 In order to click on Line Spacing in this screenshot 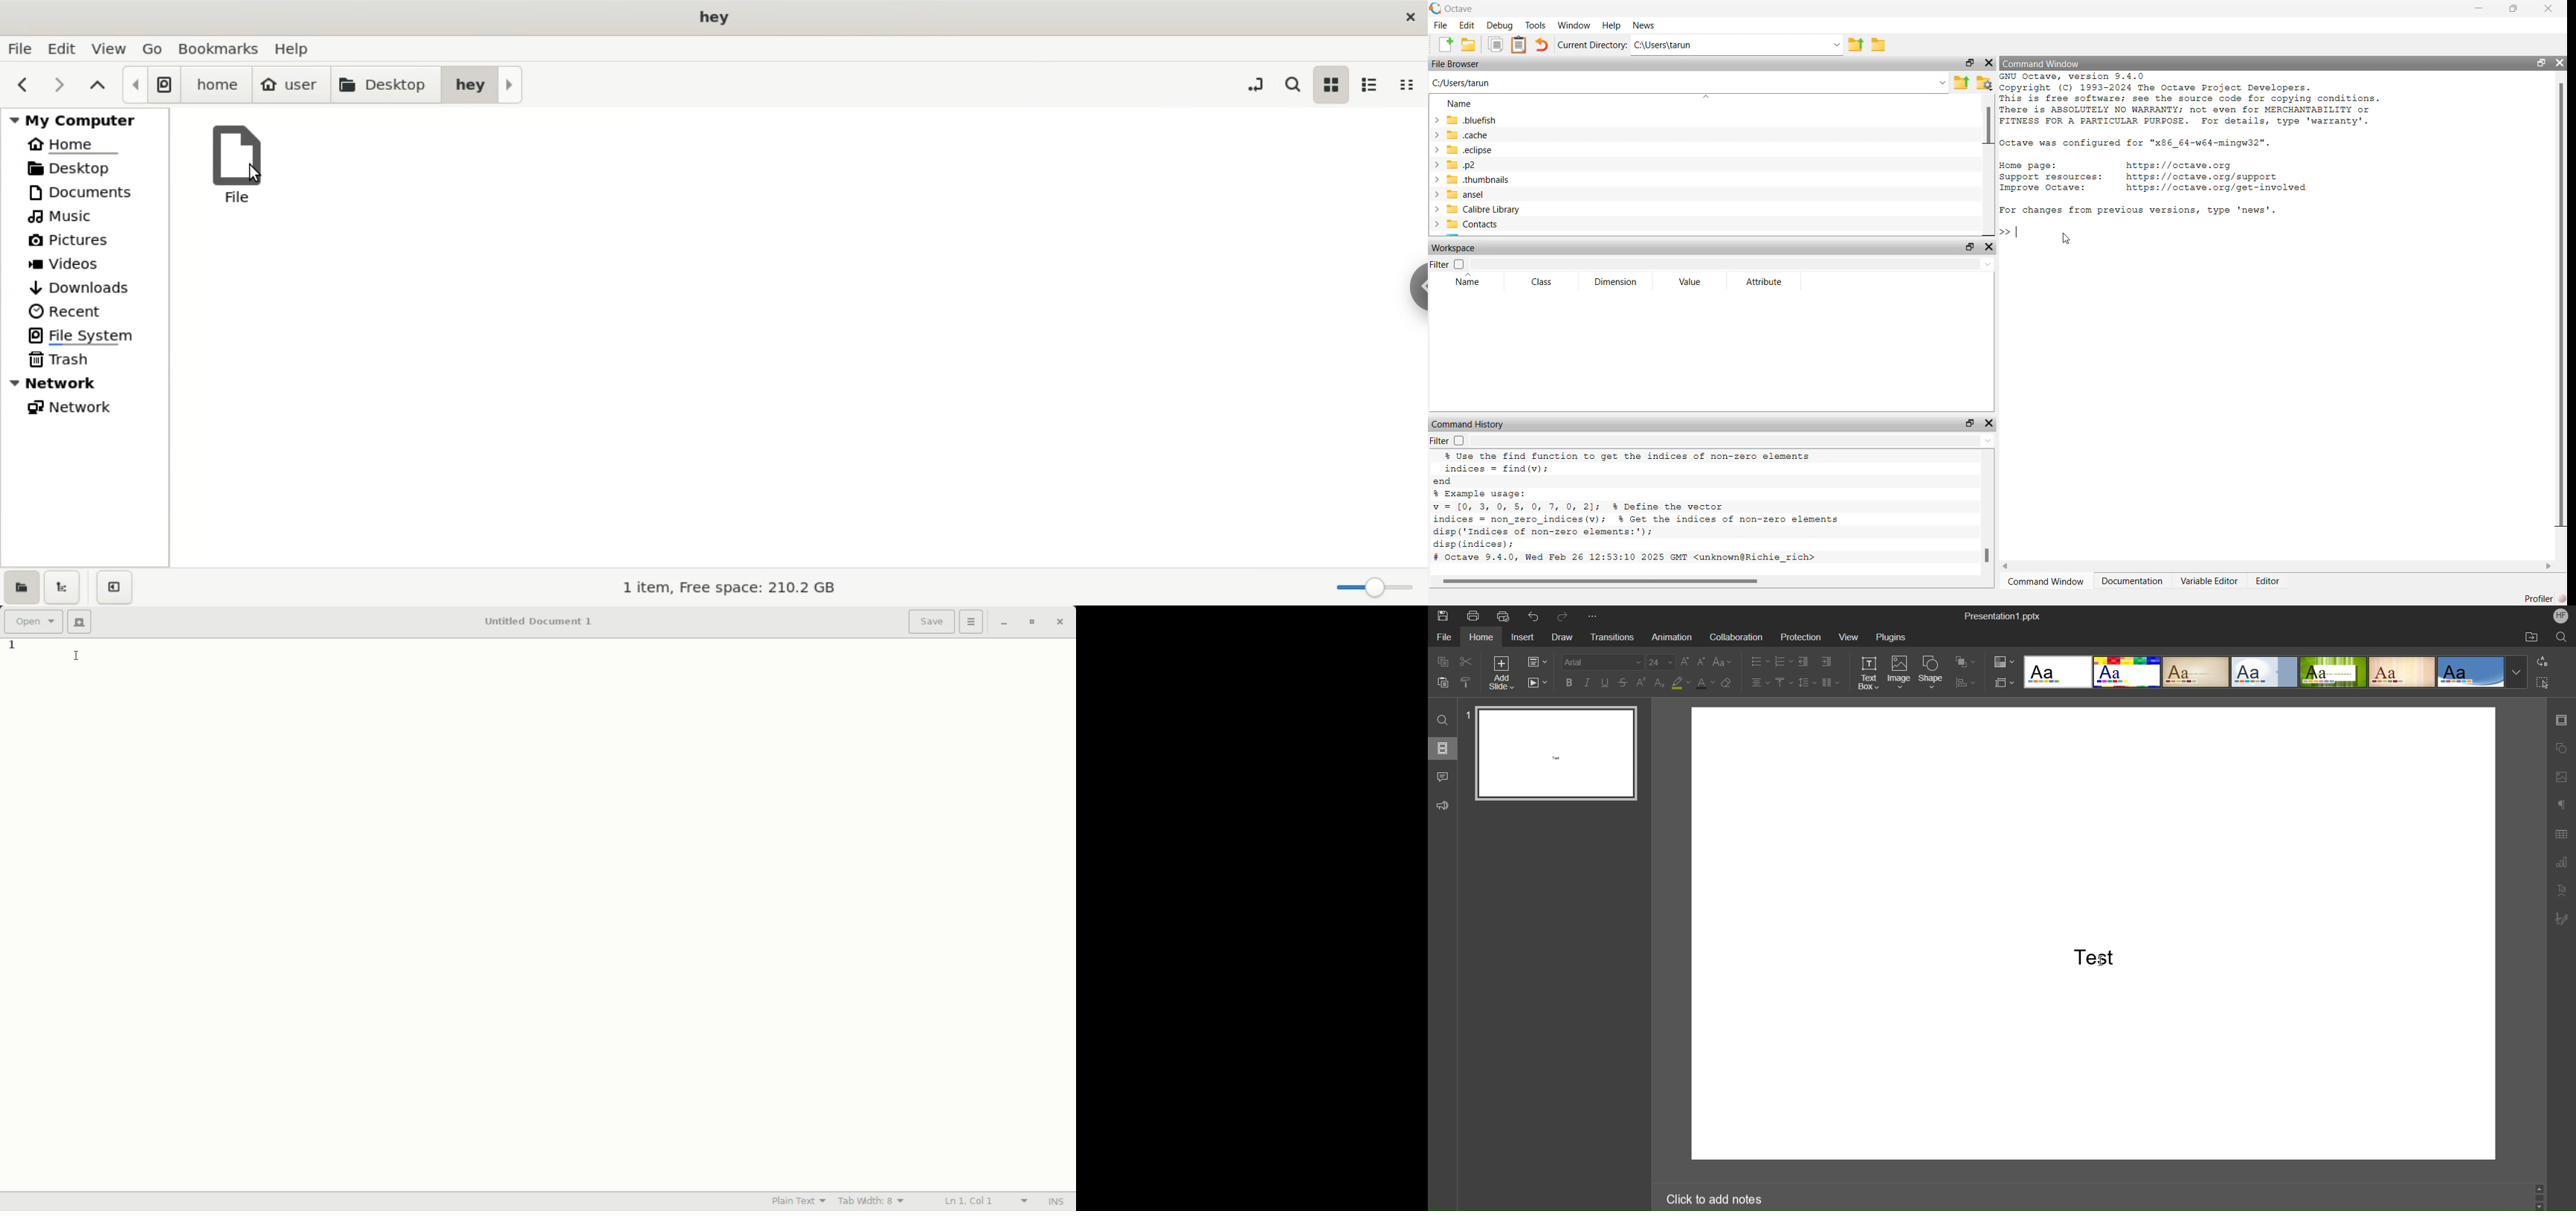, I will do `click(1808, 684)`.